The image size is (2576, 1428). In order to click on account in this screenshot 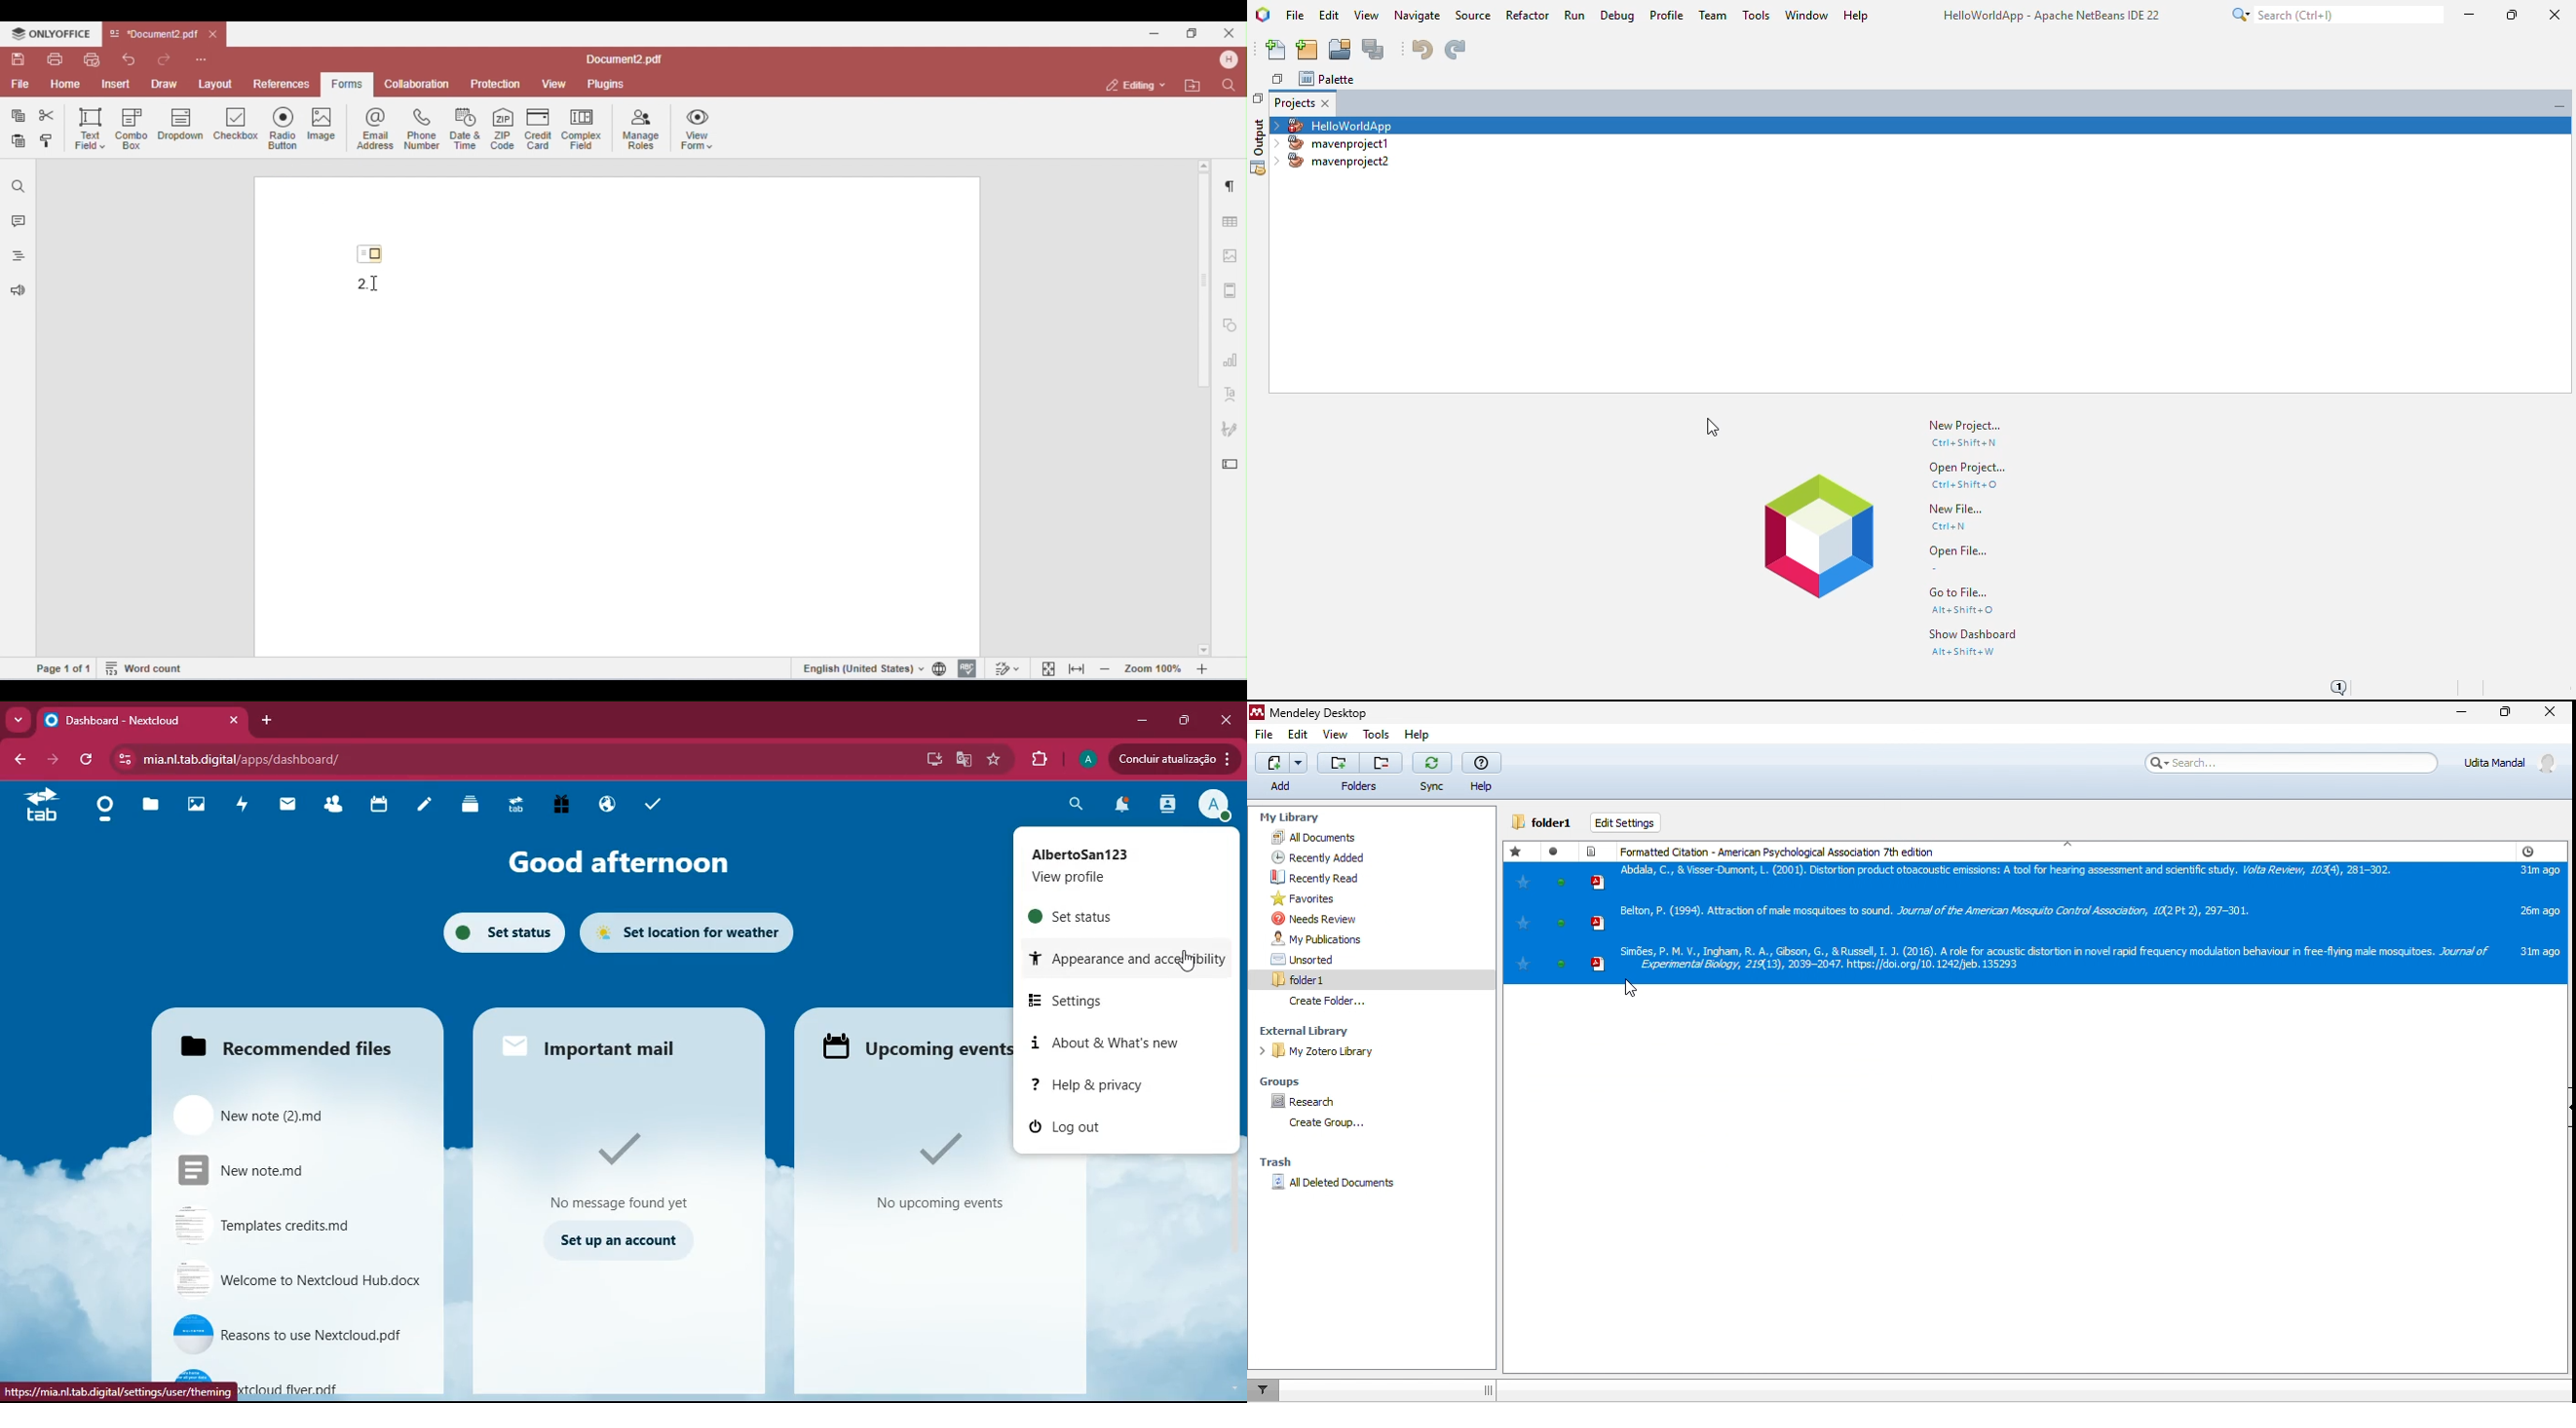, I will do `click(2513, 763)`.